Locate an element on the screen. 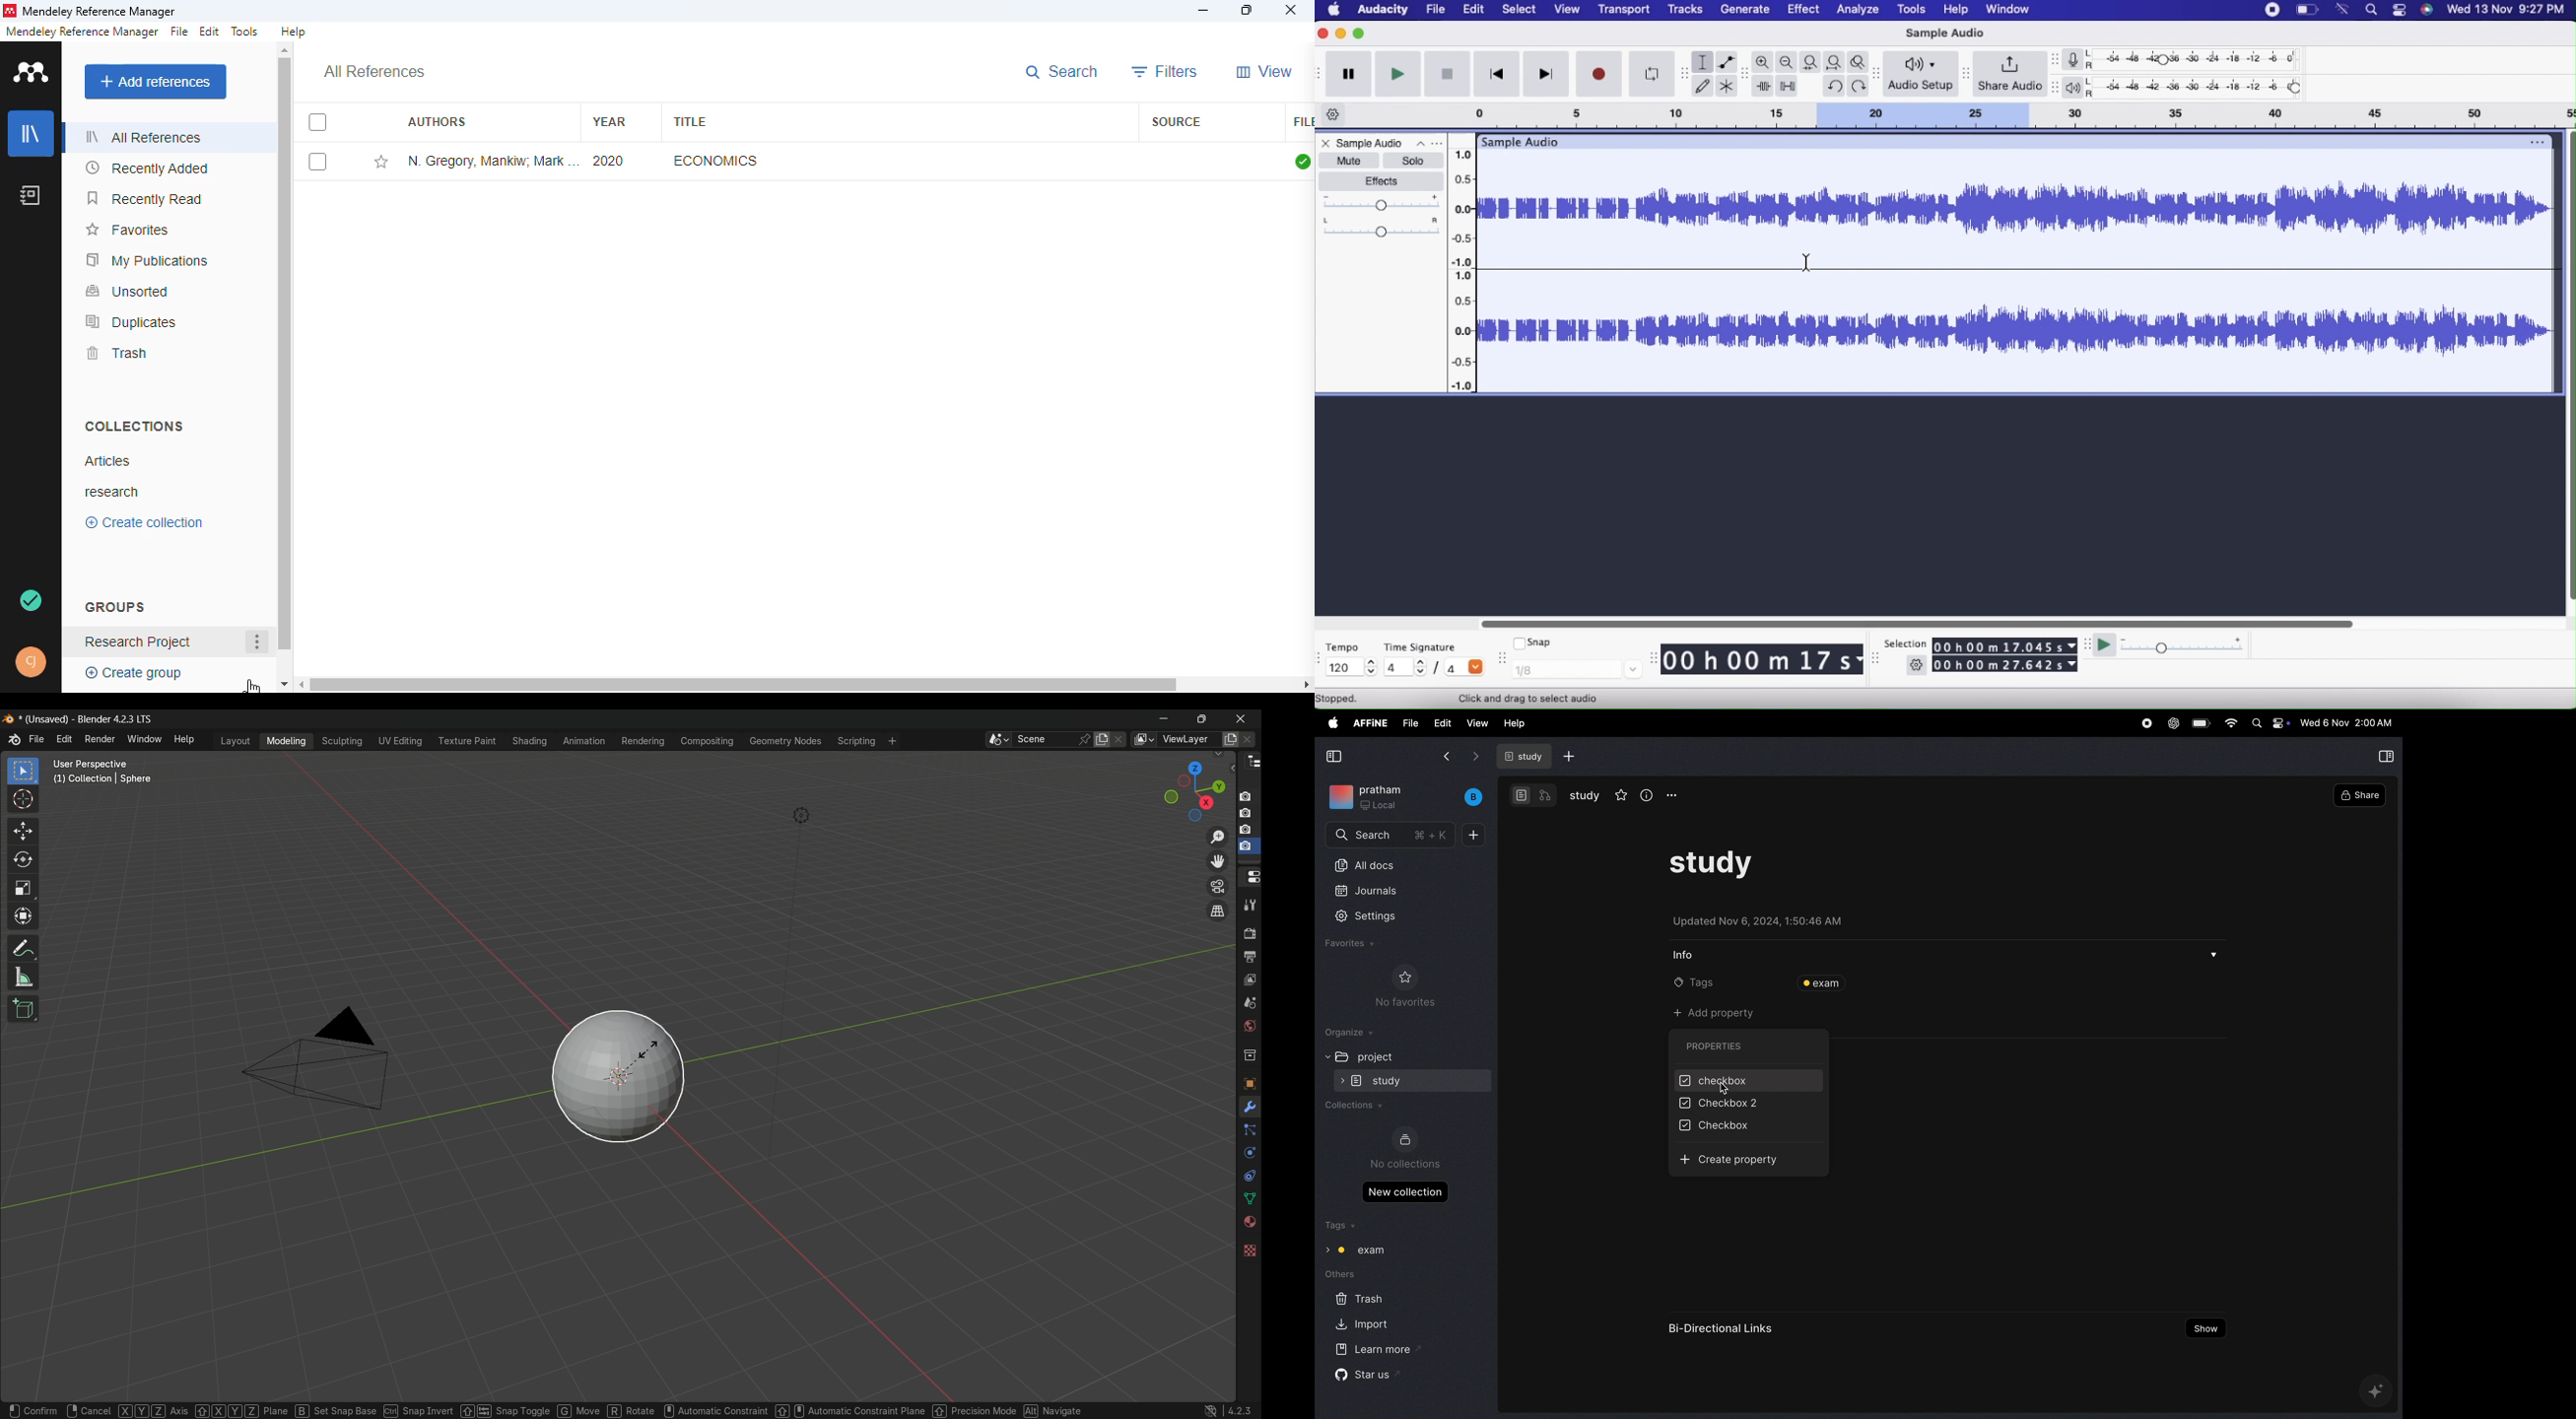  delete scene is located at coordinates (1119, 740).